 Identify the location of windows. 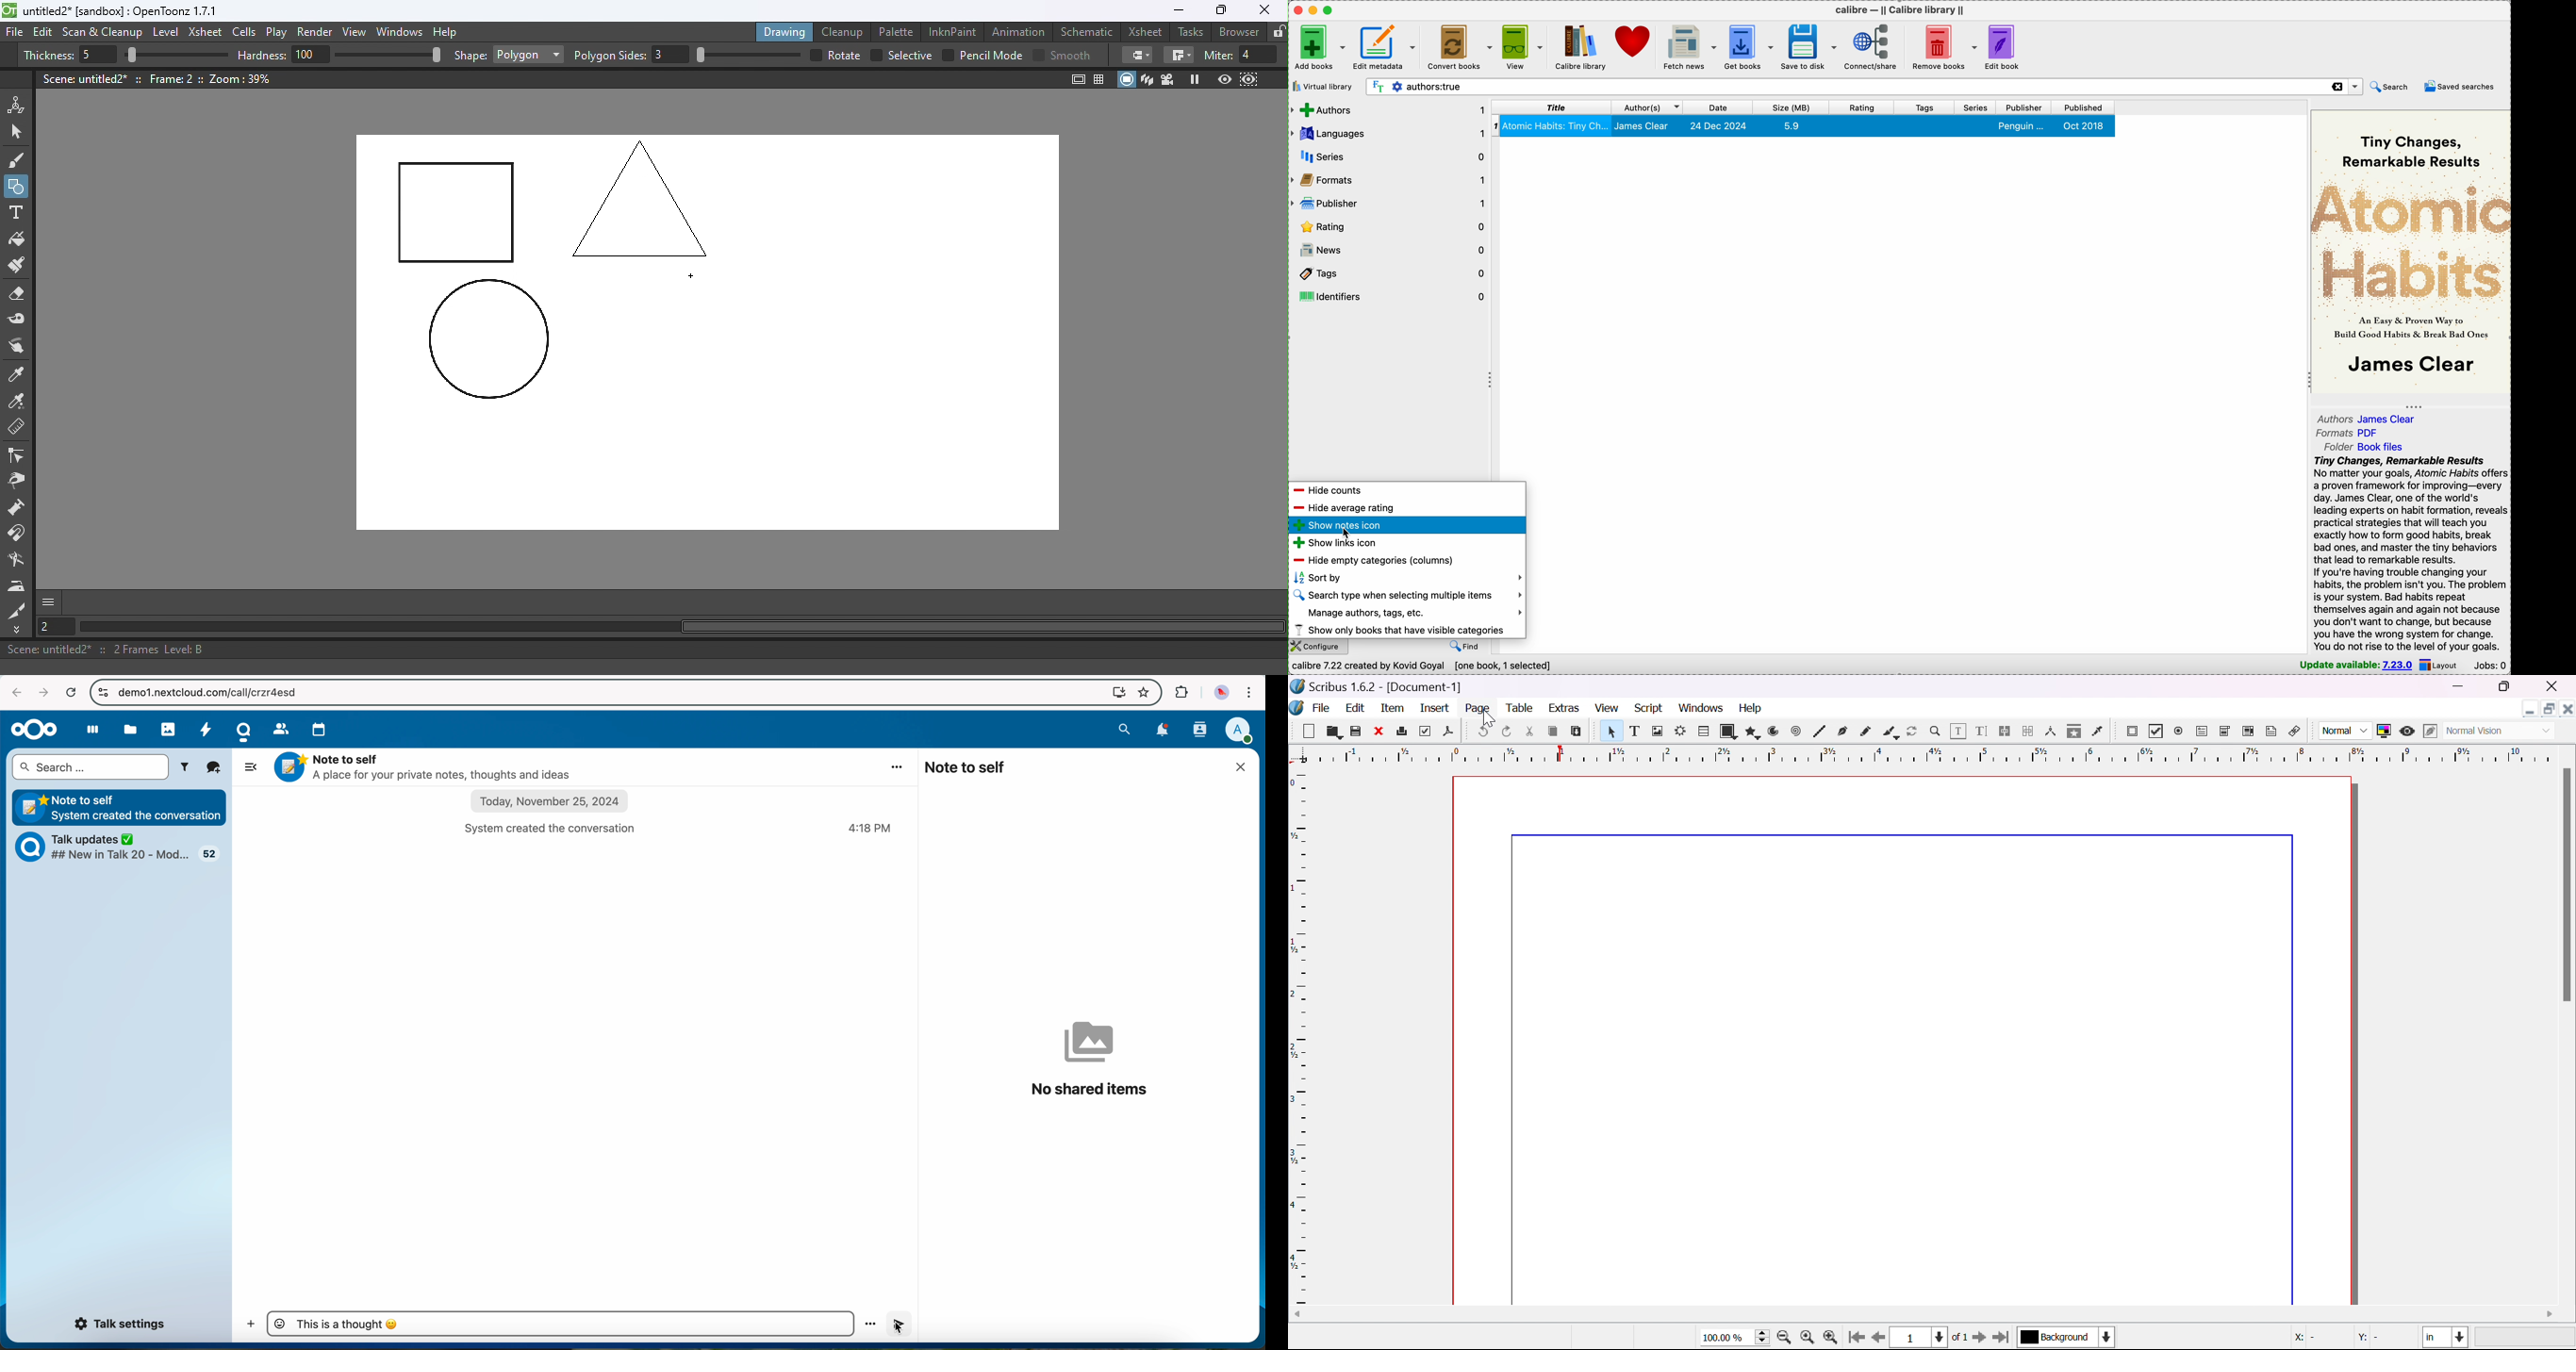
(1699, 709).